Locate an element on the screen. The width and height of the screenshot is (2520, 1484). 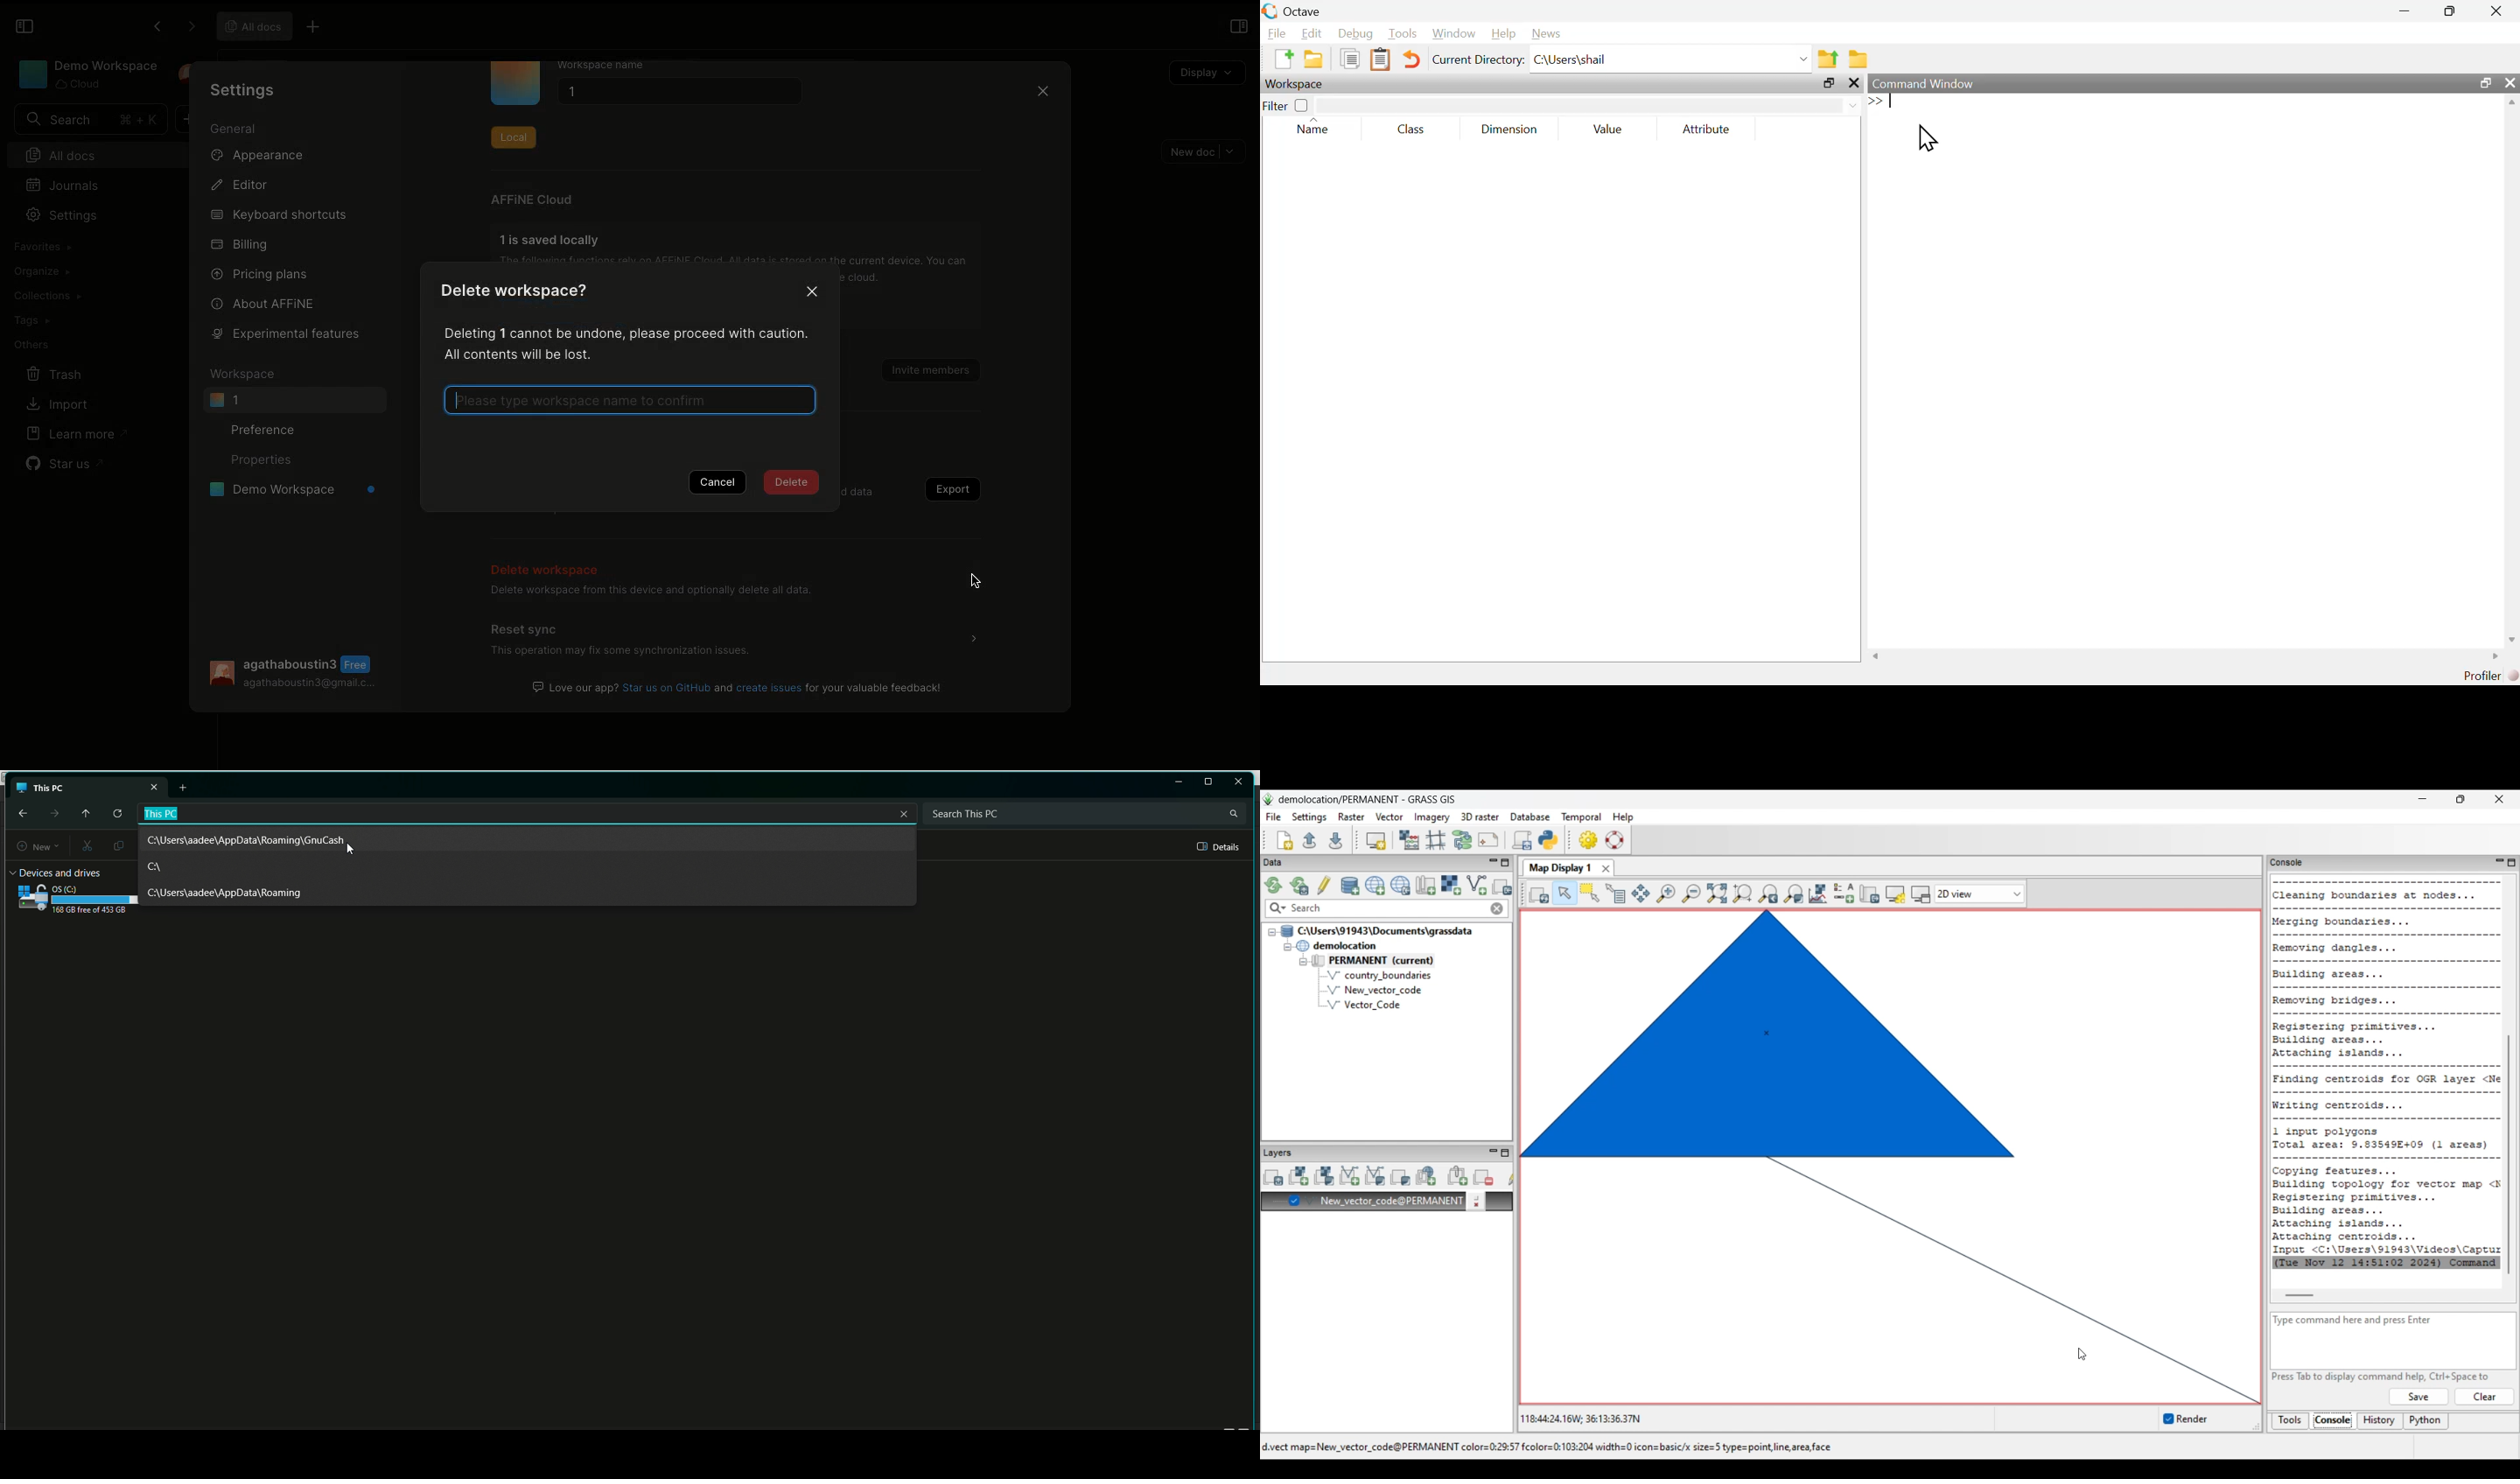
File path is located at coordinates (198, 813).